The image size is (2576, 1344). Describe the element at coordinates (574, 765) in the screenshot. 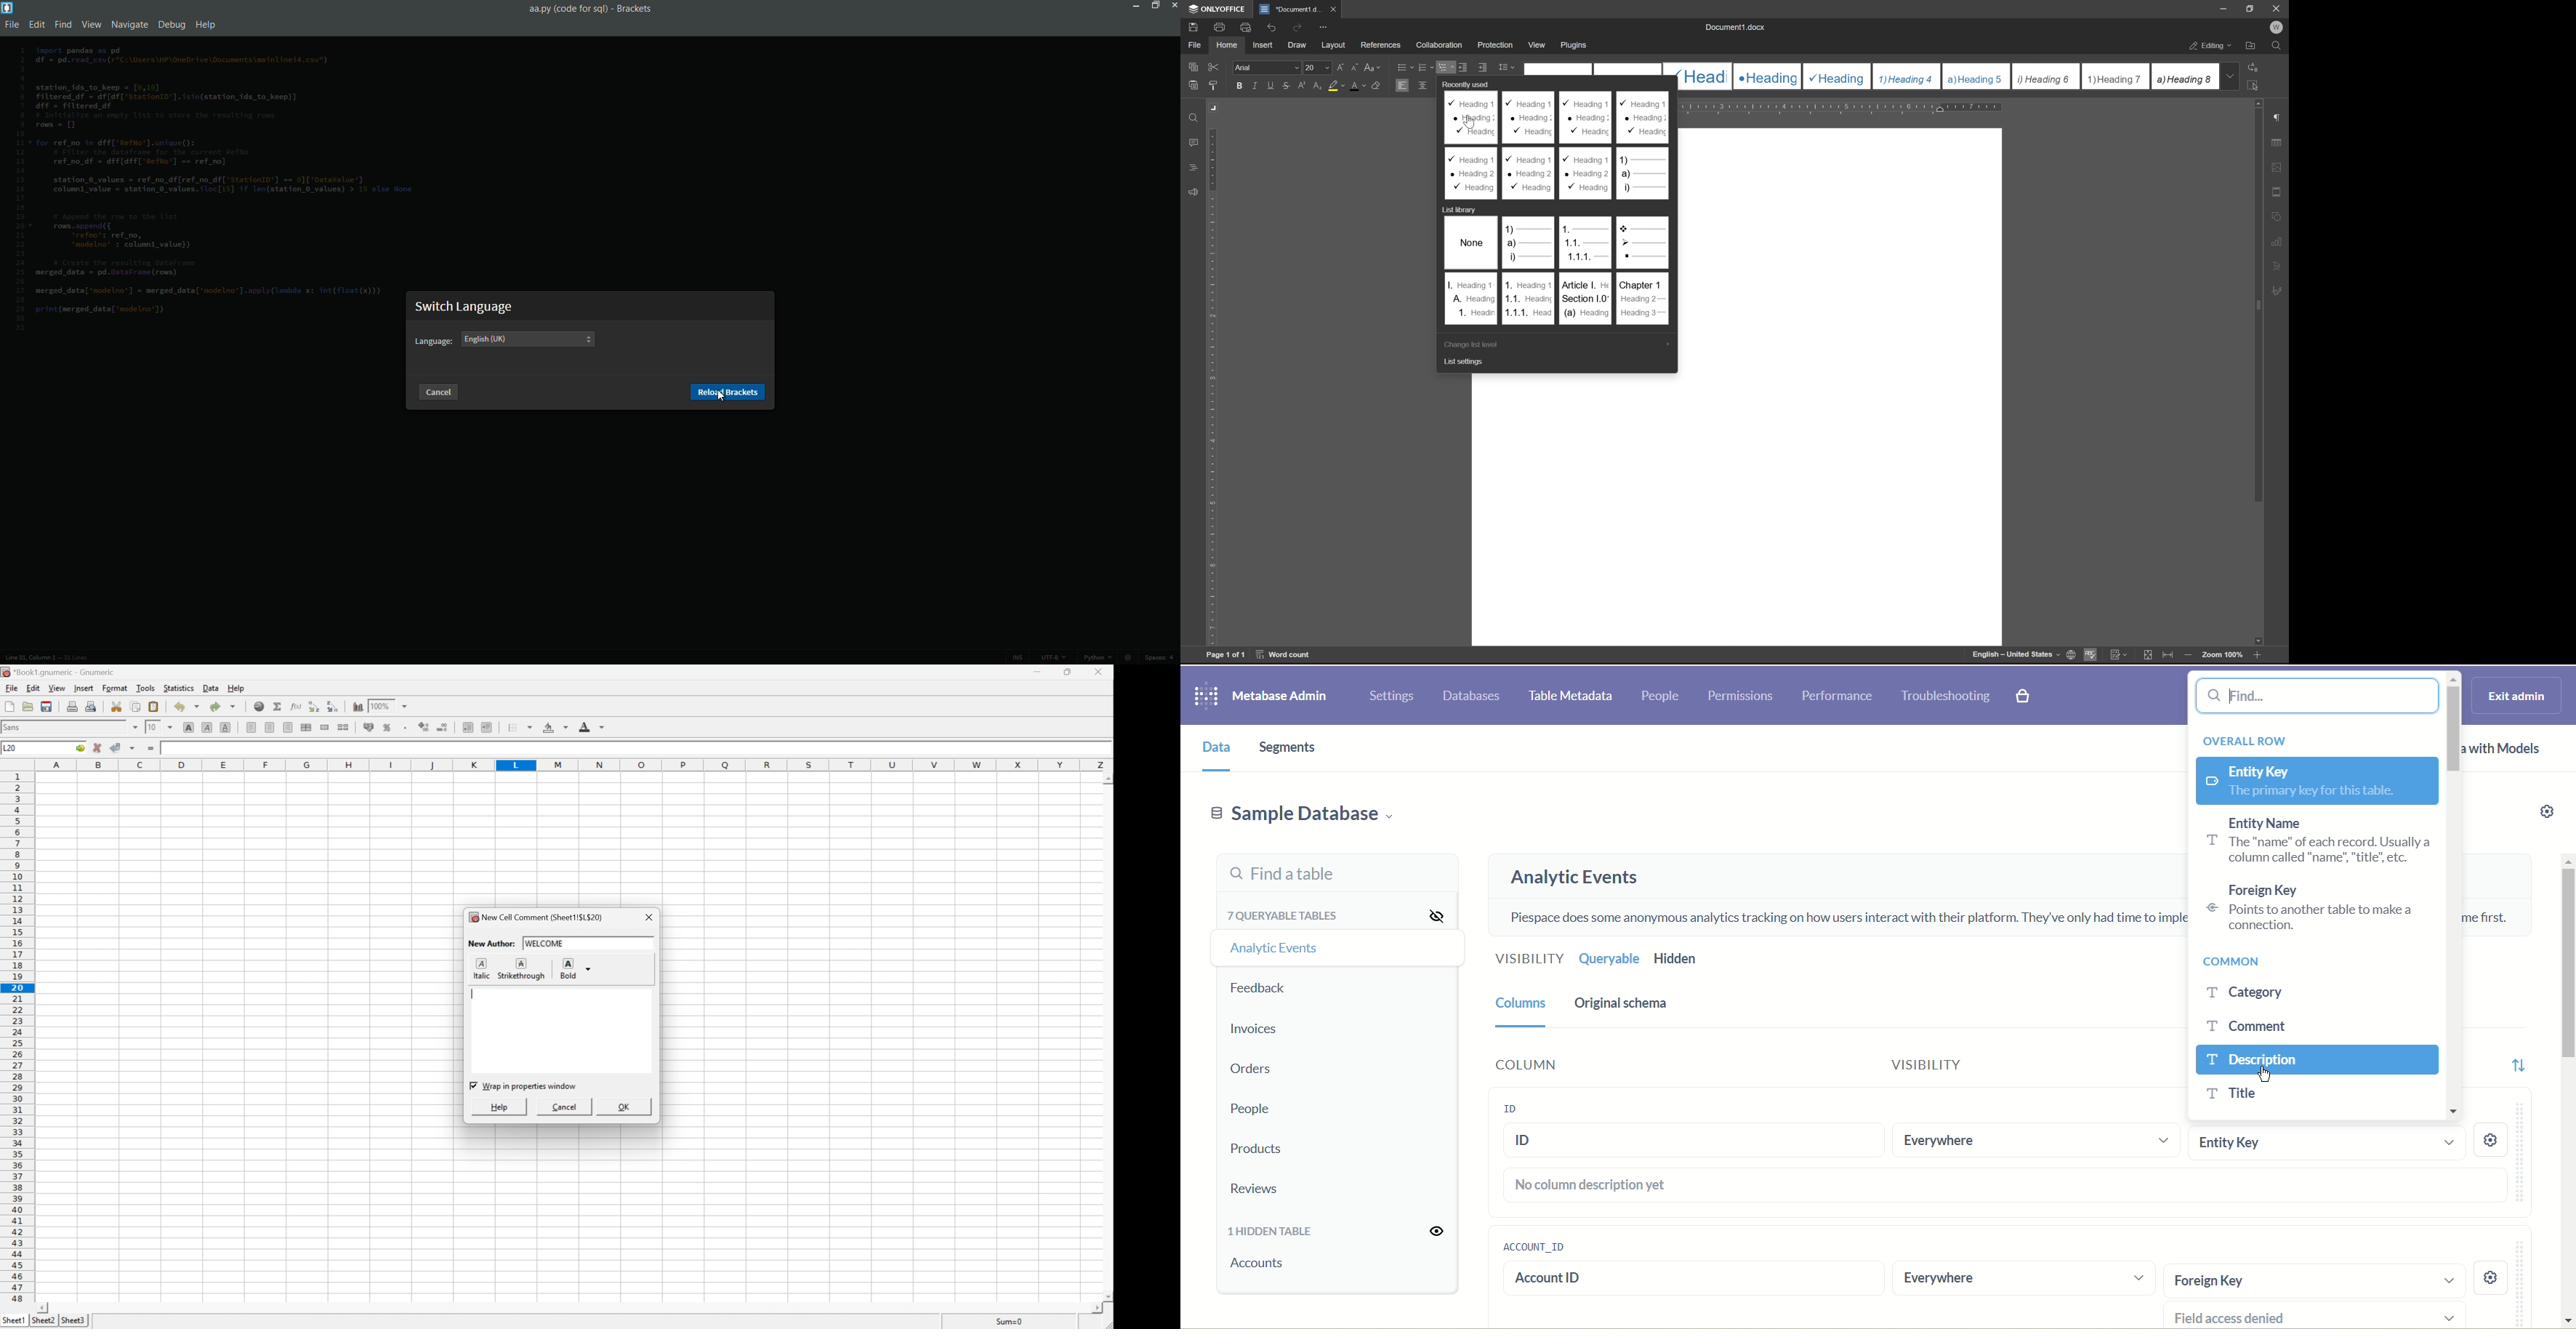

I see `Column names` at that location.